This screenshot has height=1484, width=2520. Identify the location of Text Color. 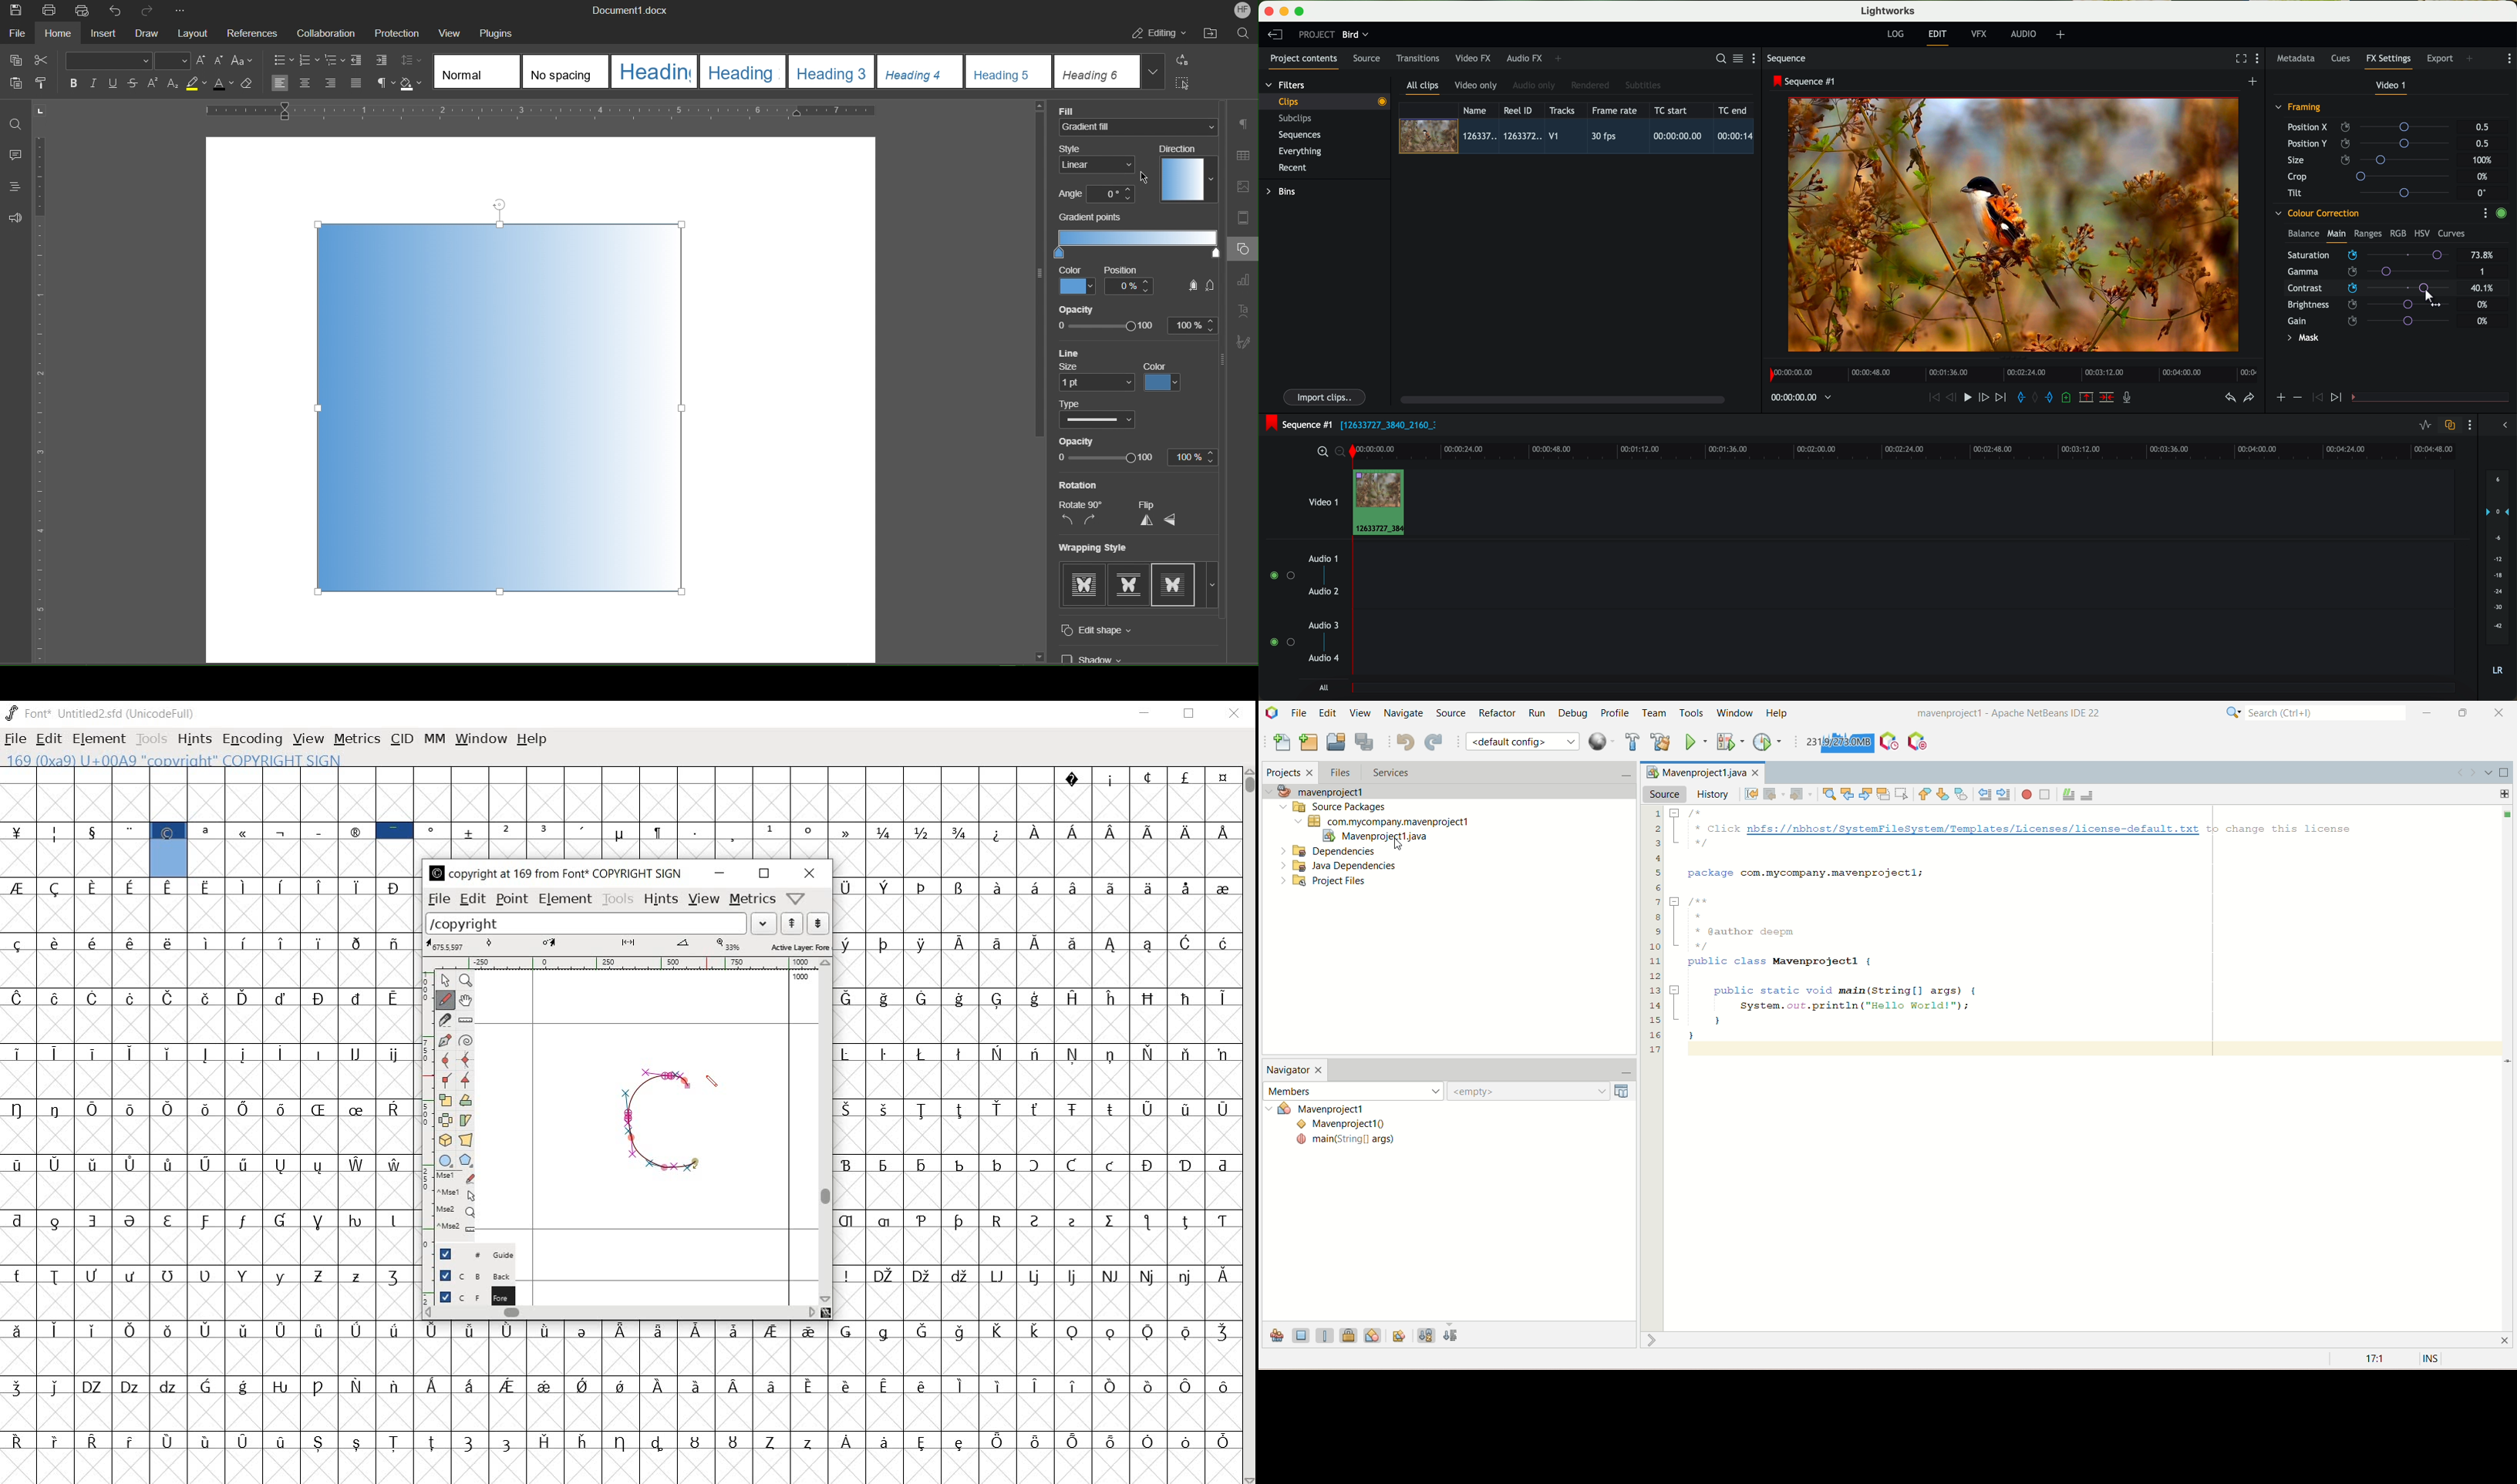
(223, 85).